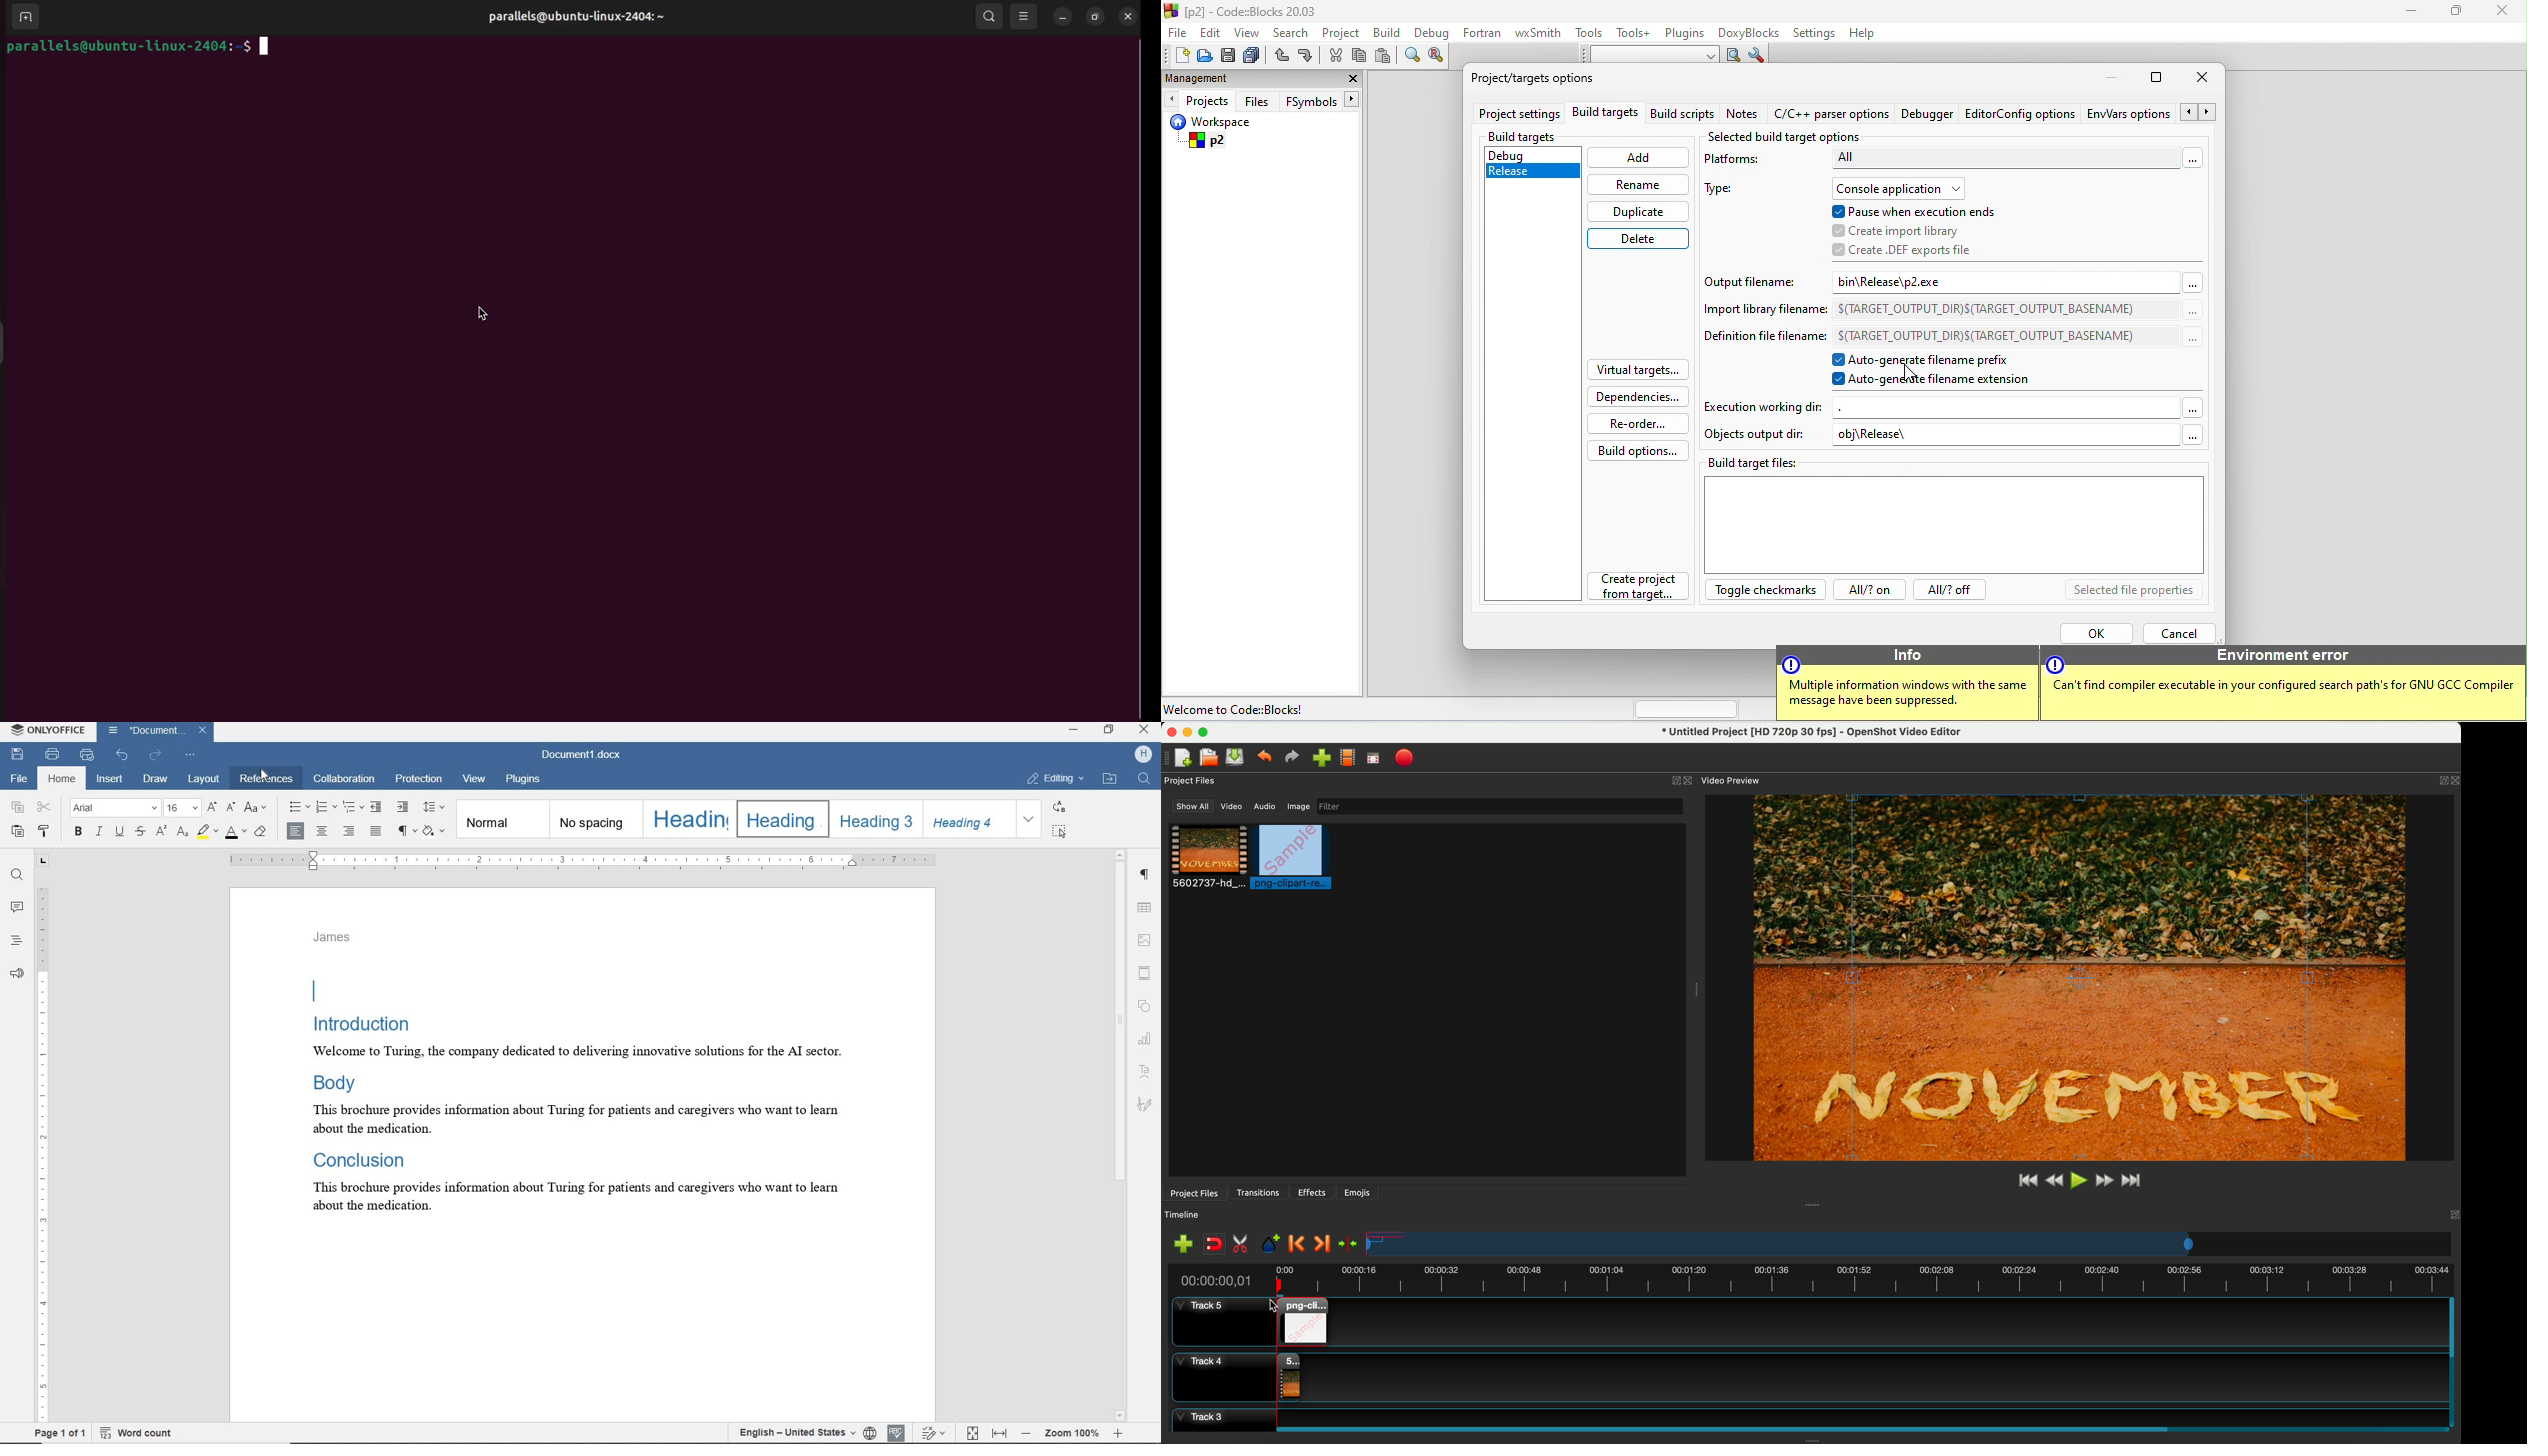 This screenshot has width=2548, height=1456. What do you see at coordinates (1146, 1006) in the screenshot?
I see `shape` at bounding box center [1146, 1006].